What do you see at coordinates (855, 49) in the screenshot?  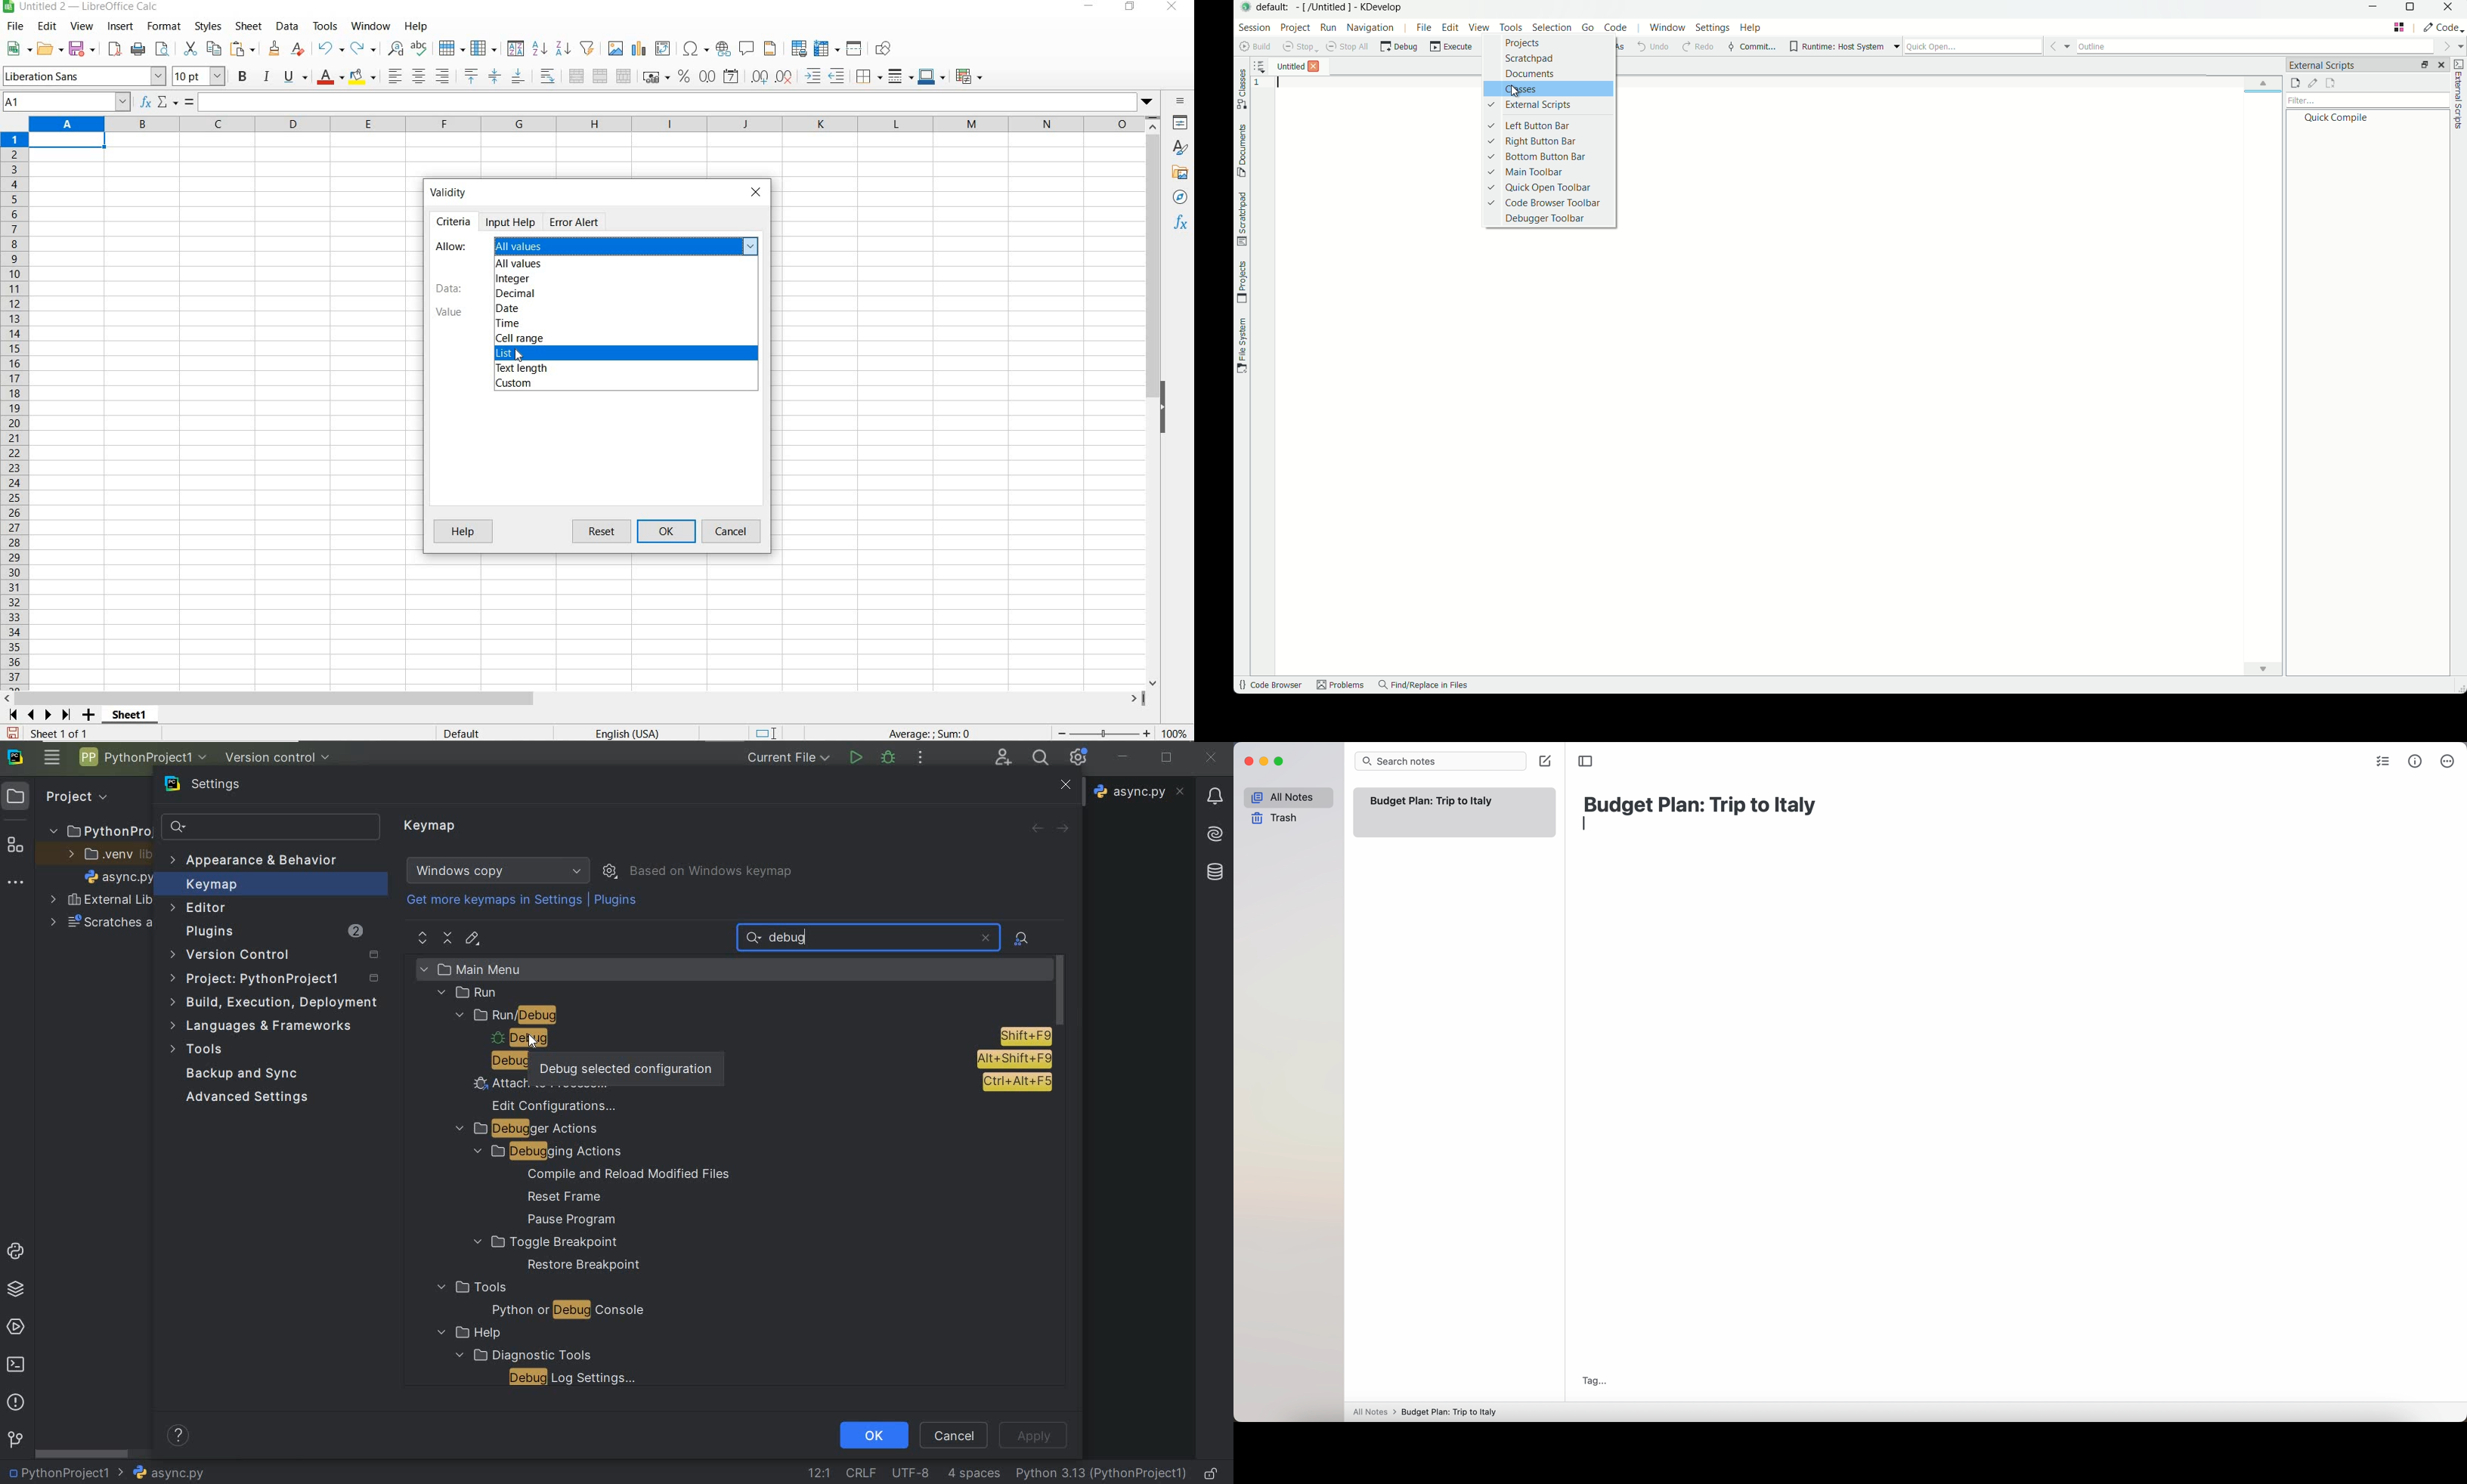 I see `split window` at bounding box center [855, 49].